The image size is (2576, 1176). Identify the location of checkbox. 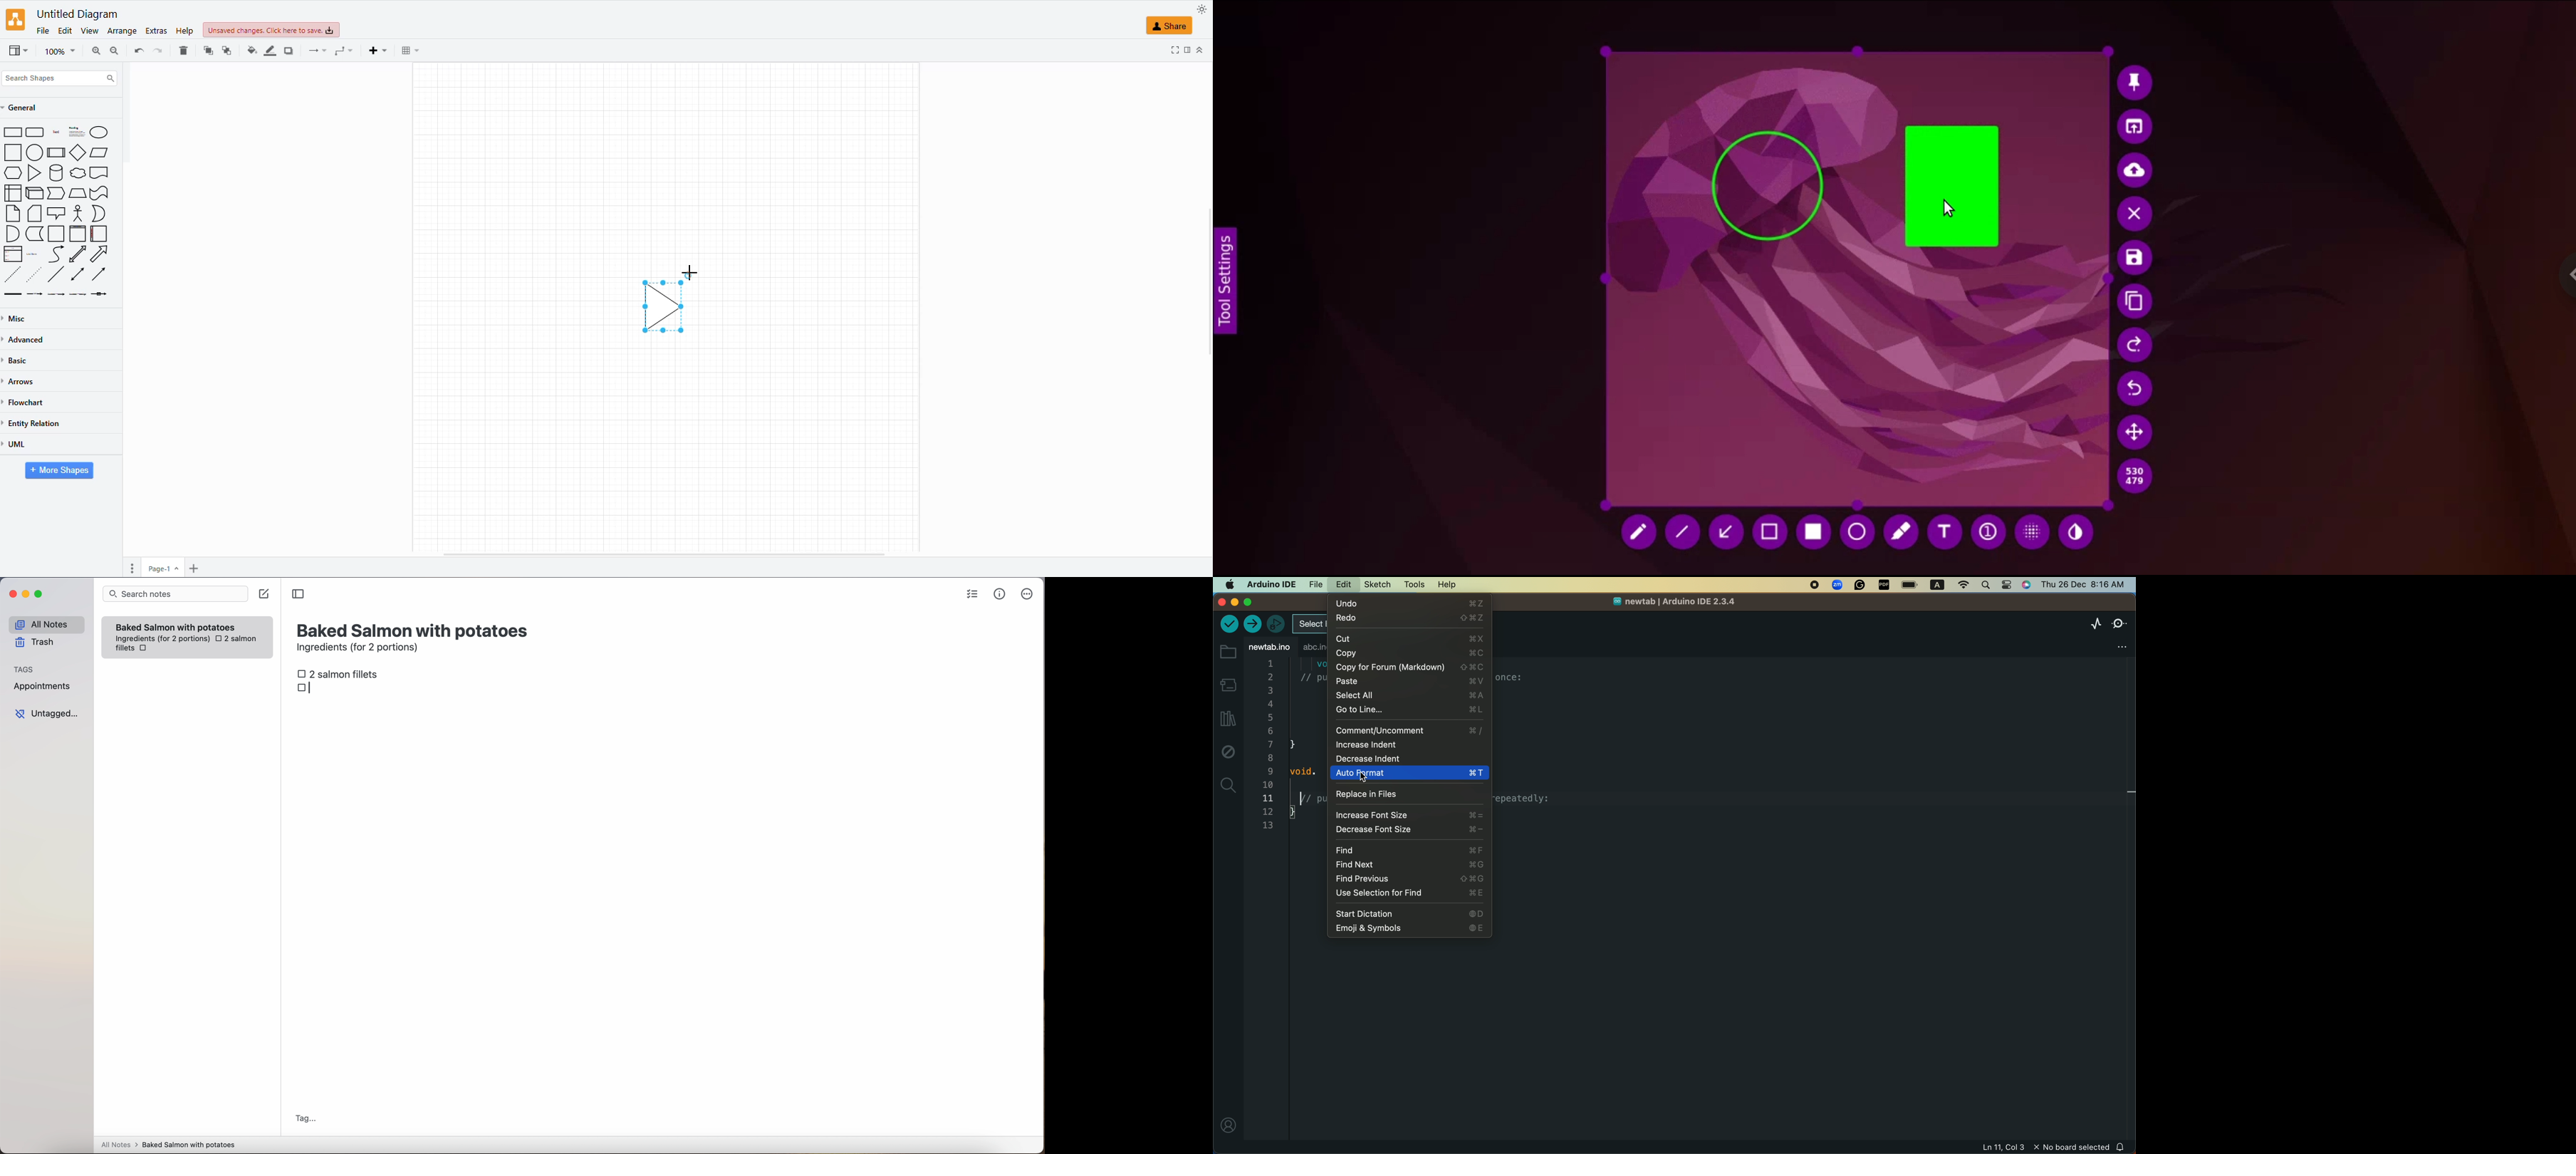
(146, 649).